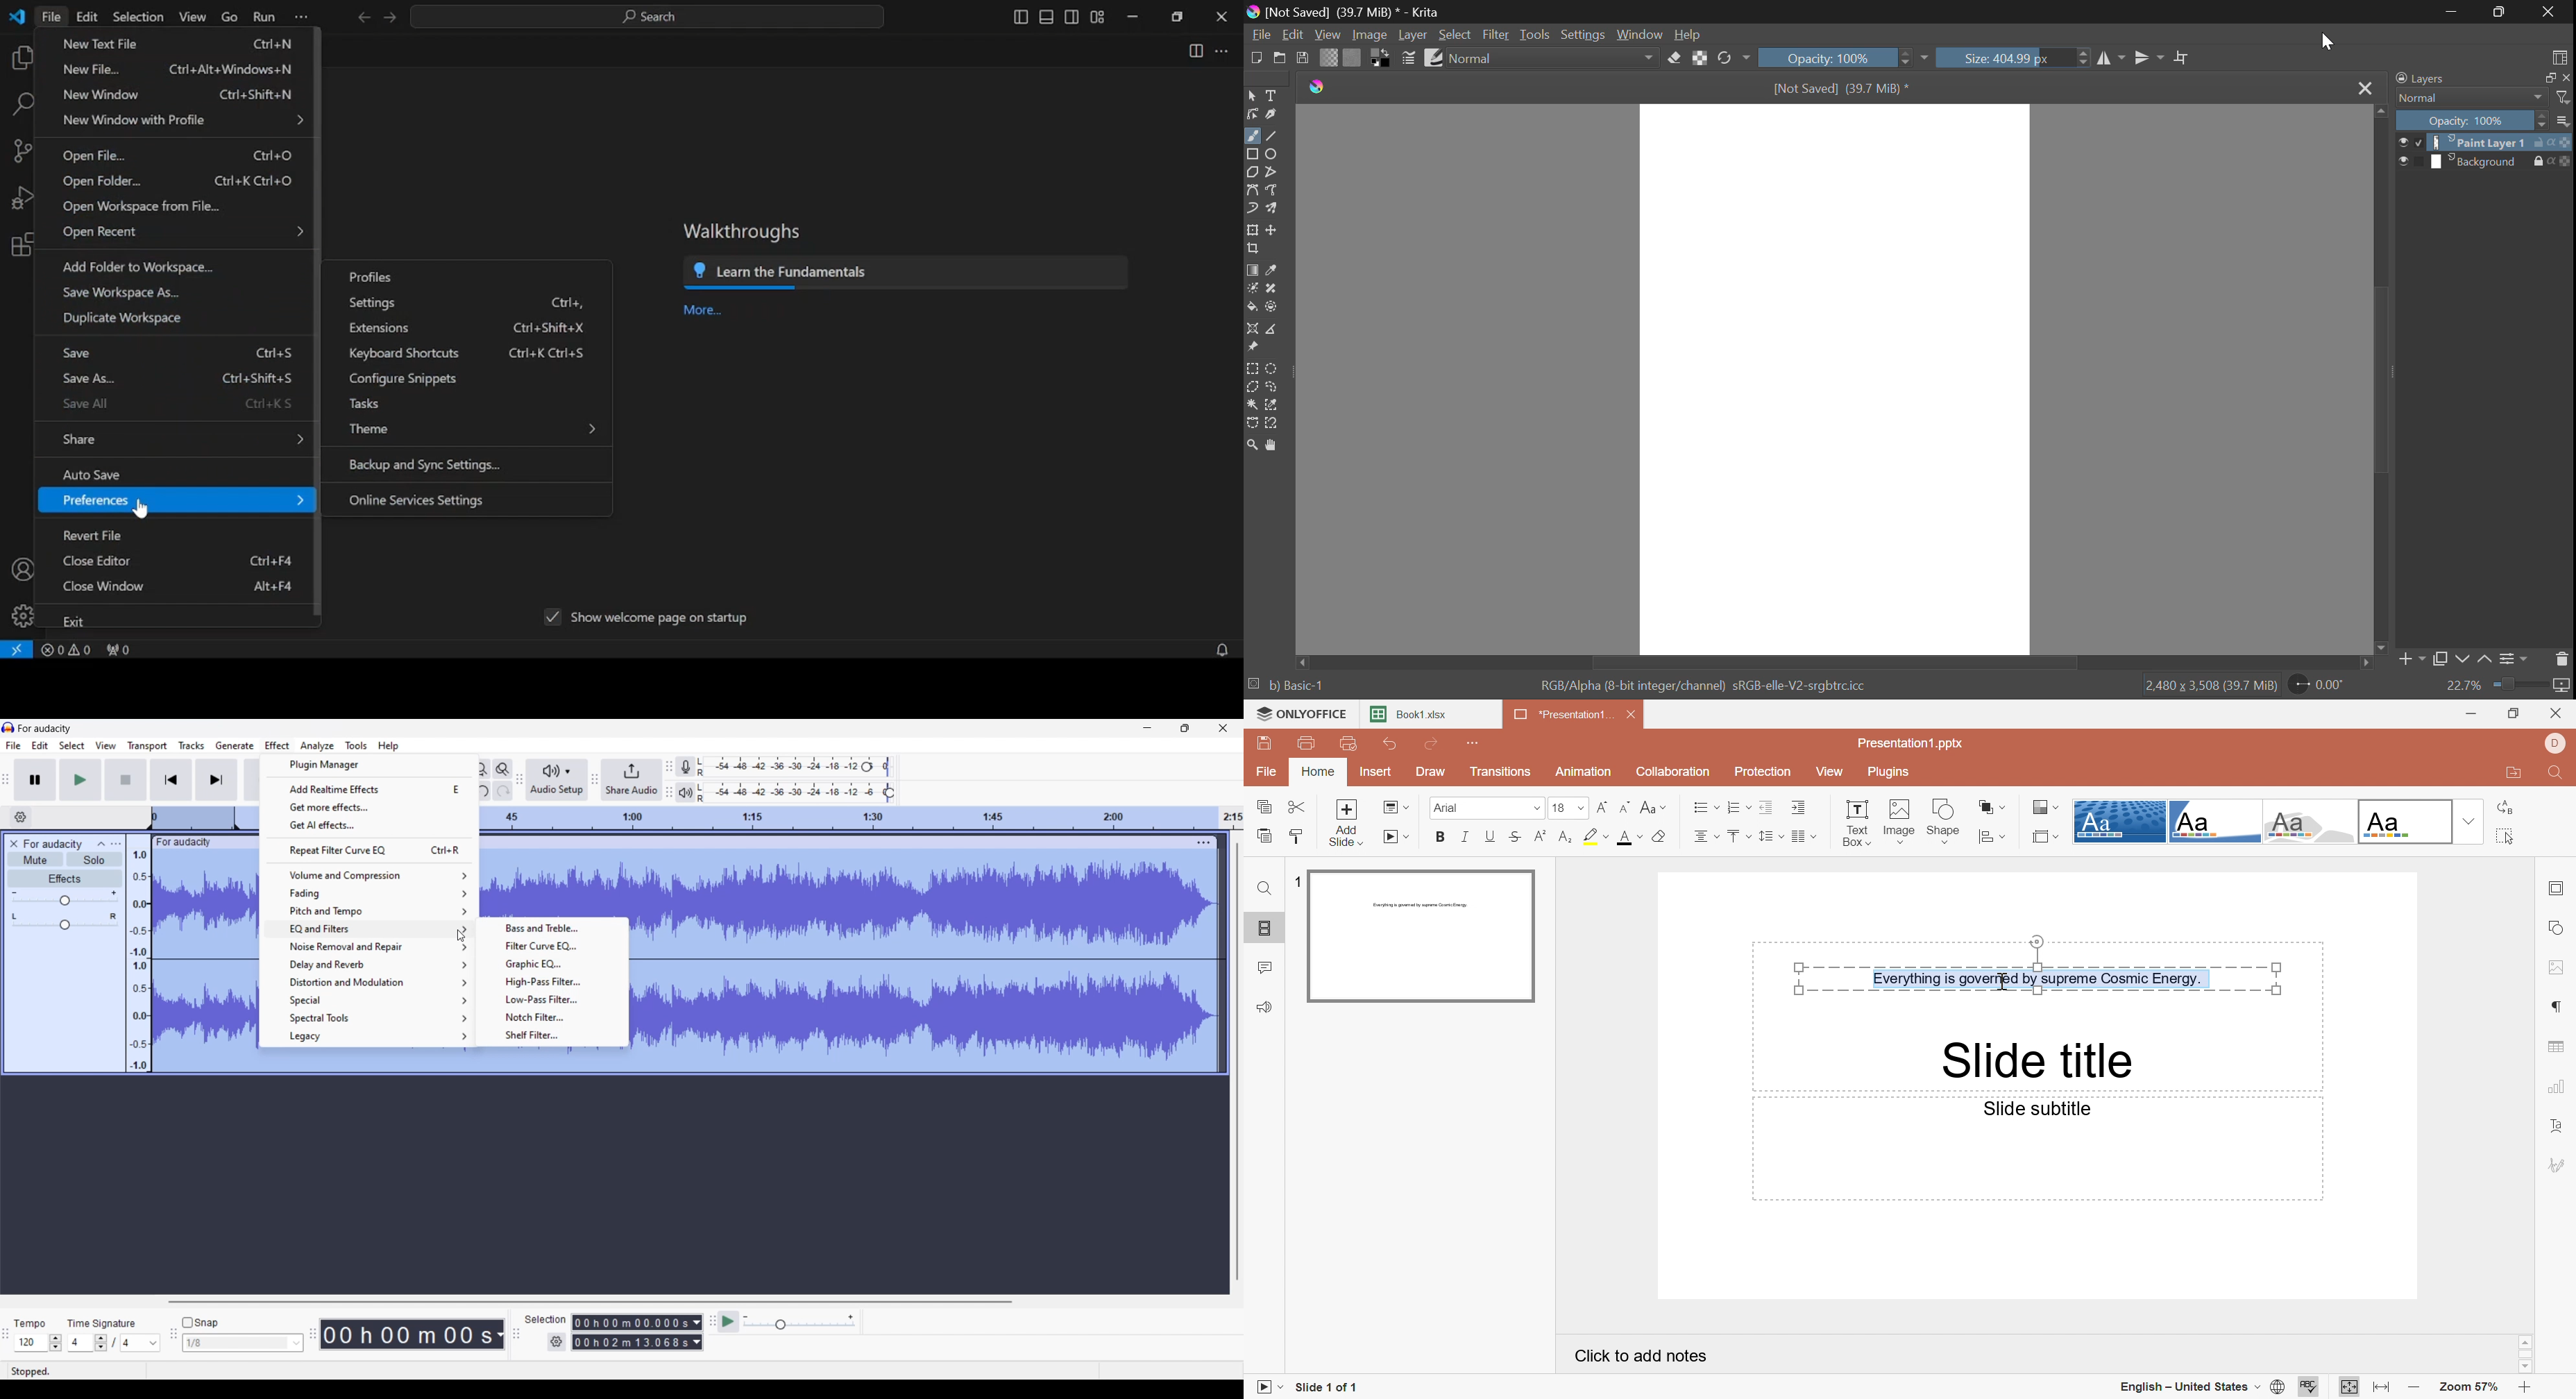  What do you see at coordinates (369, 894) in the screenshot?
I see `Fading options` at bounding box center [369, 894].